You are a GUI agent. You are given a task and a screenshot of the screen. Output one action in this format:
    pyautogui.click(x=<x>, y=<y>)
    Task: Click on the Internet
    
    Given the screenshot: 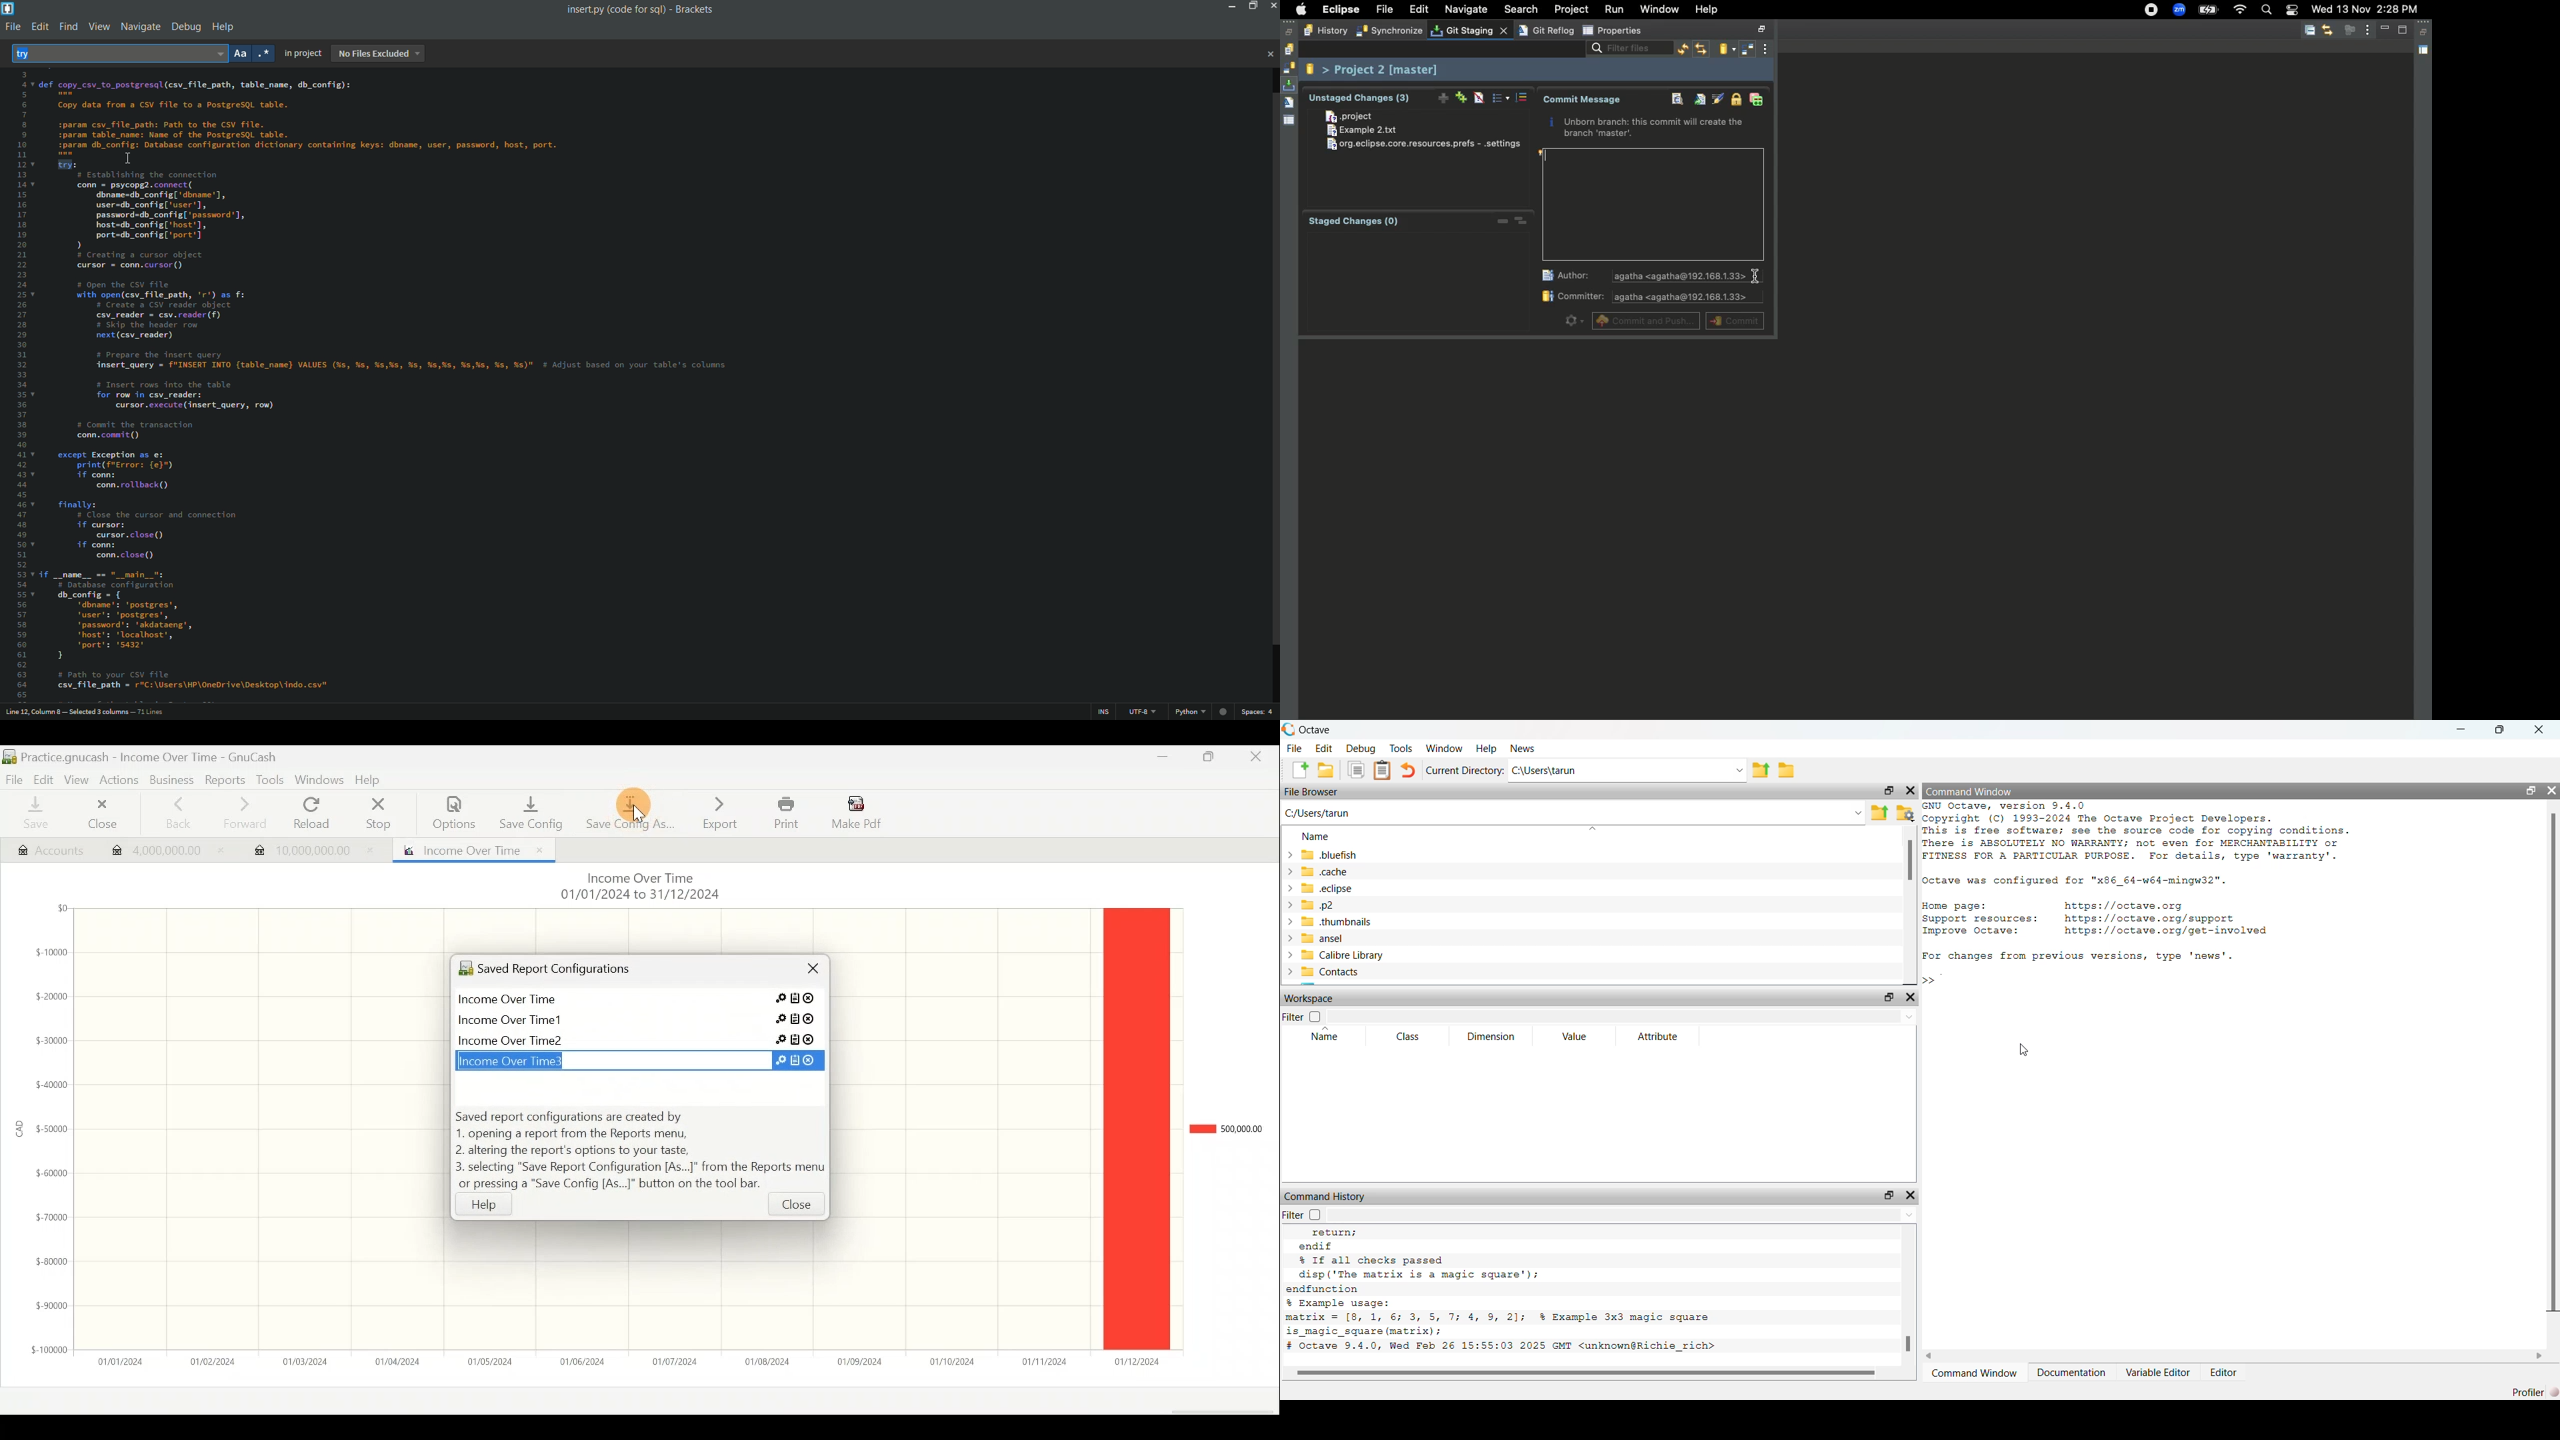 What is the action you would take?
    pyautogui.click(x=2239, y=10)
    